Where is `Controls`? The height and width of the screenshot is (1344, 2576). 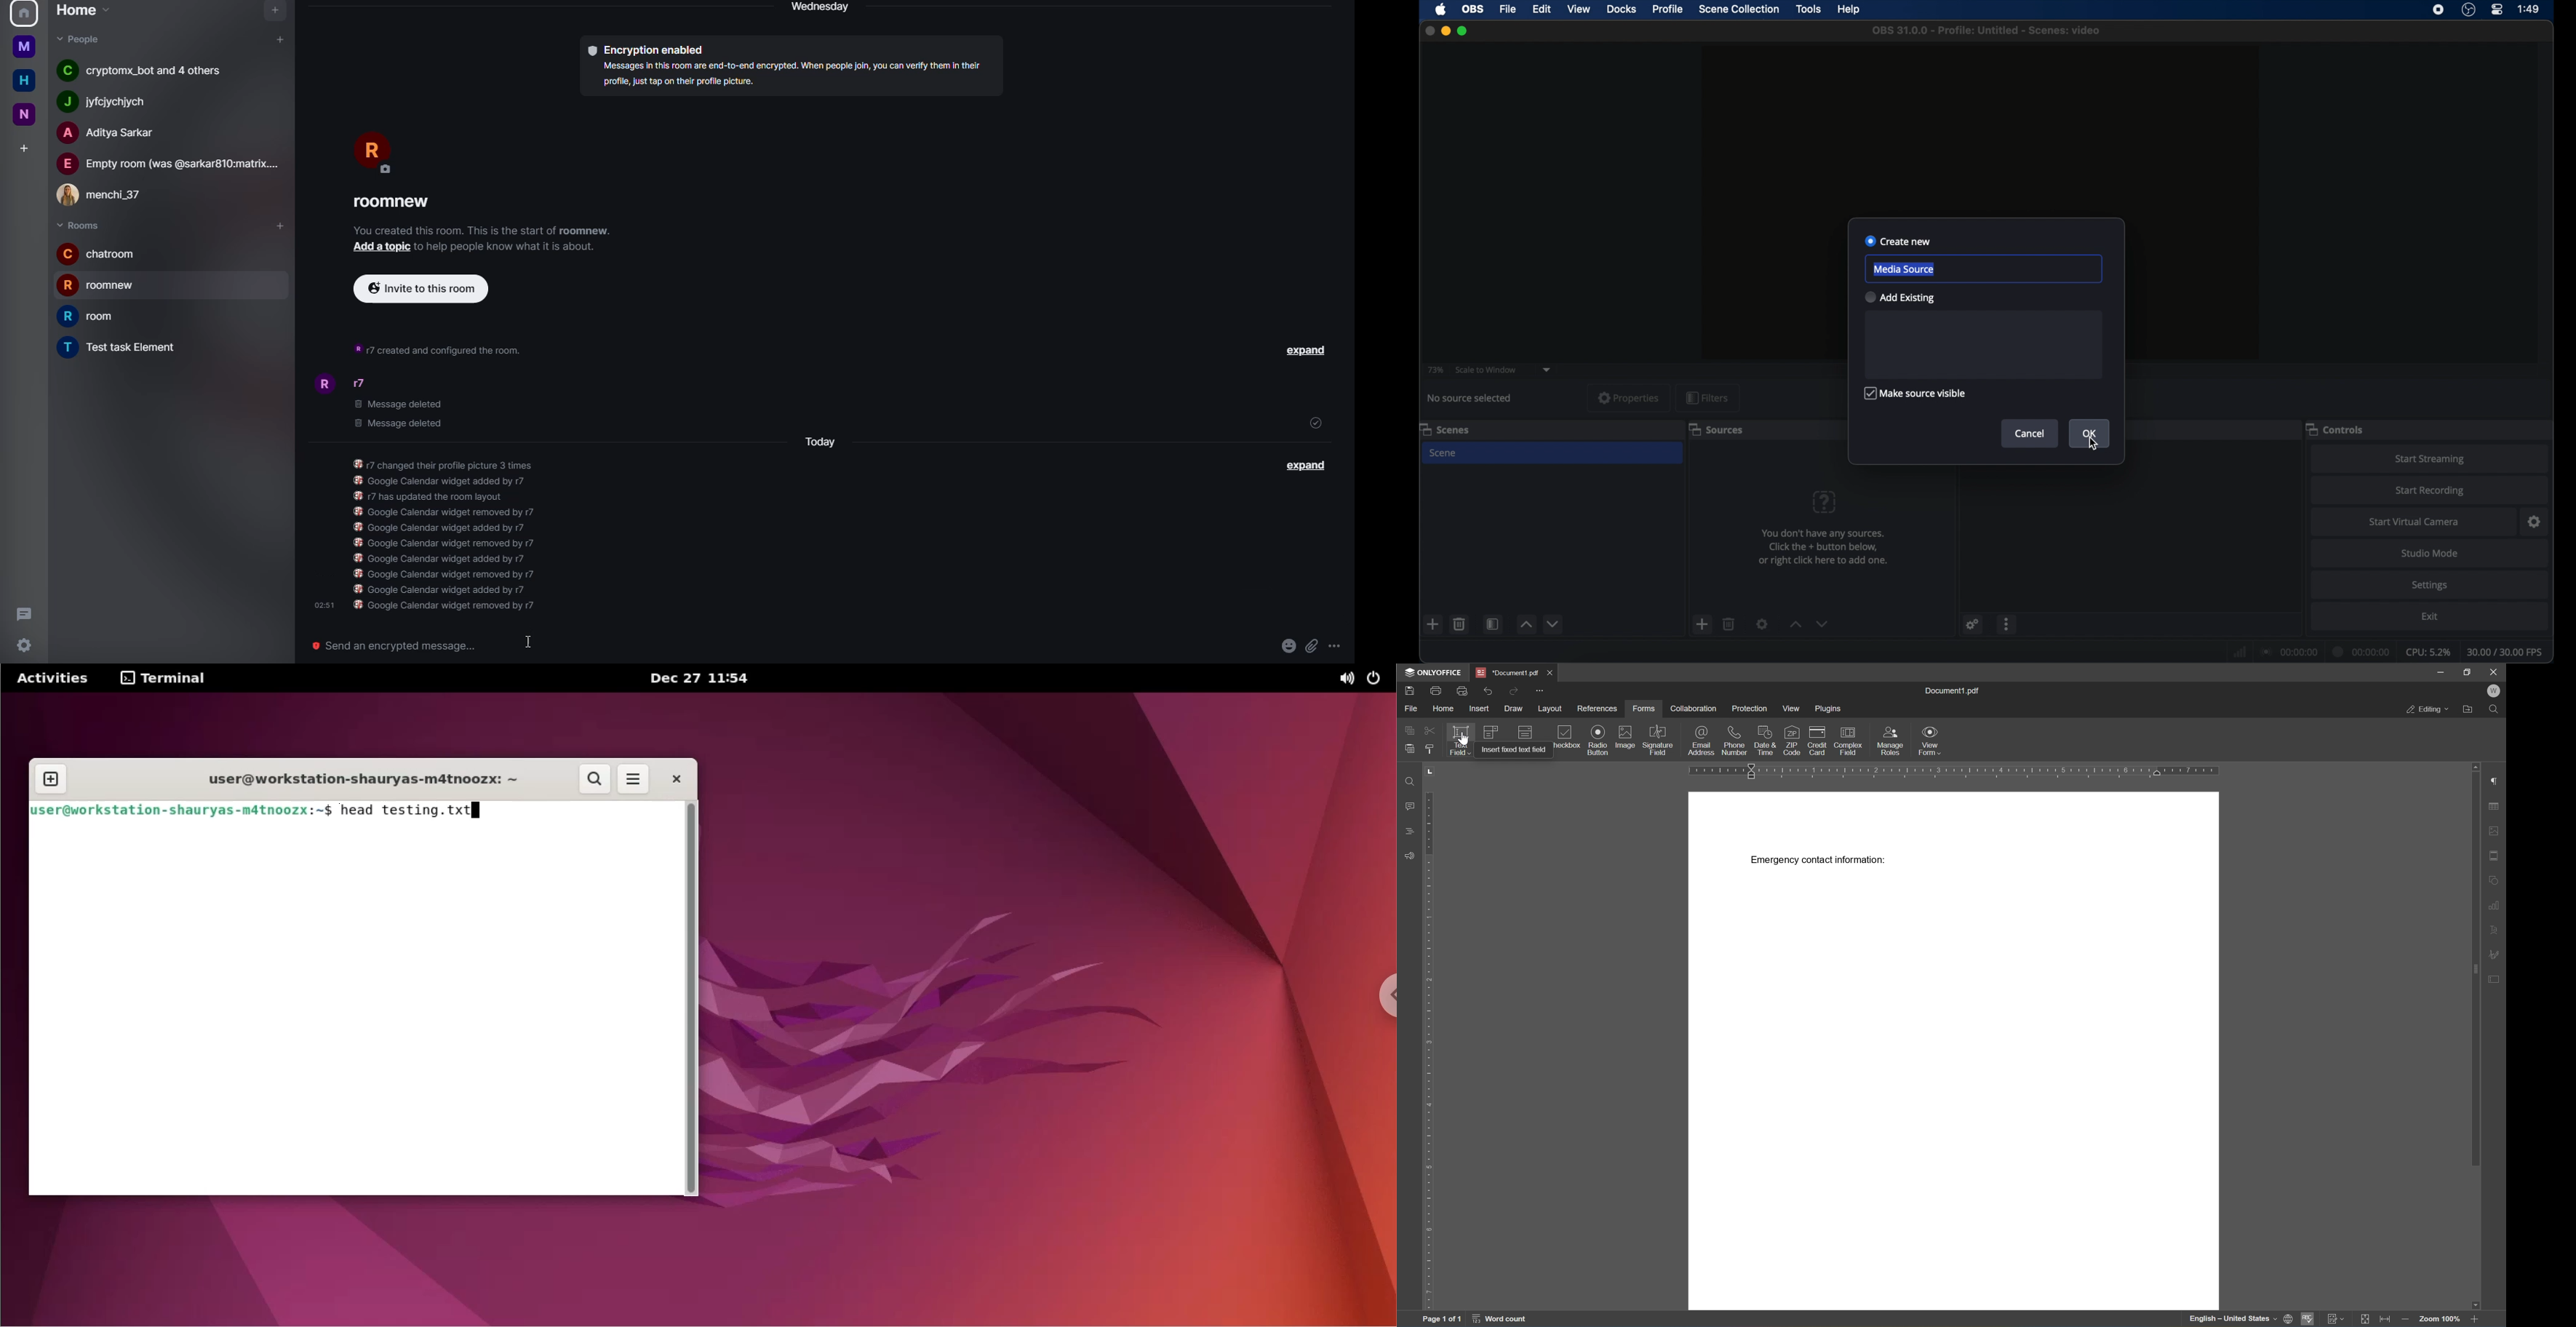
Controls is located at coordinates (2338, 430).